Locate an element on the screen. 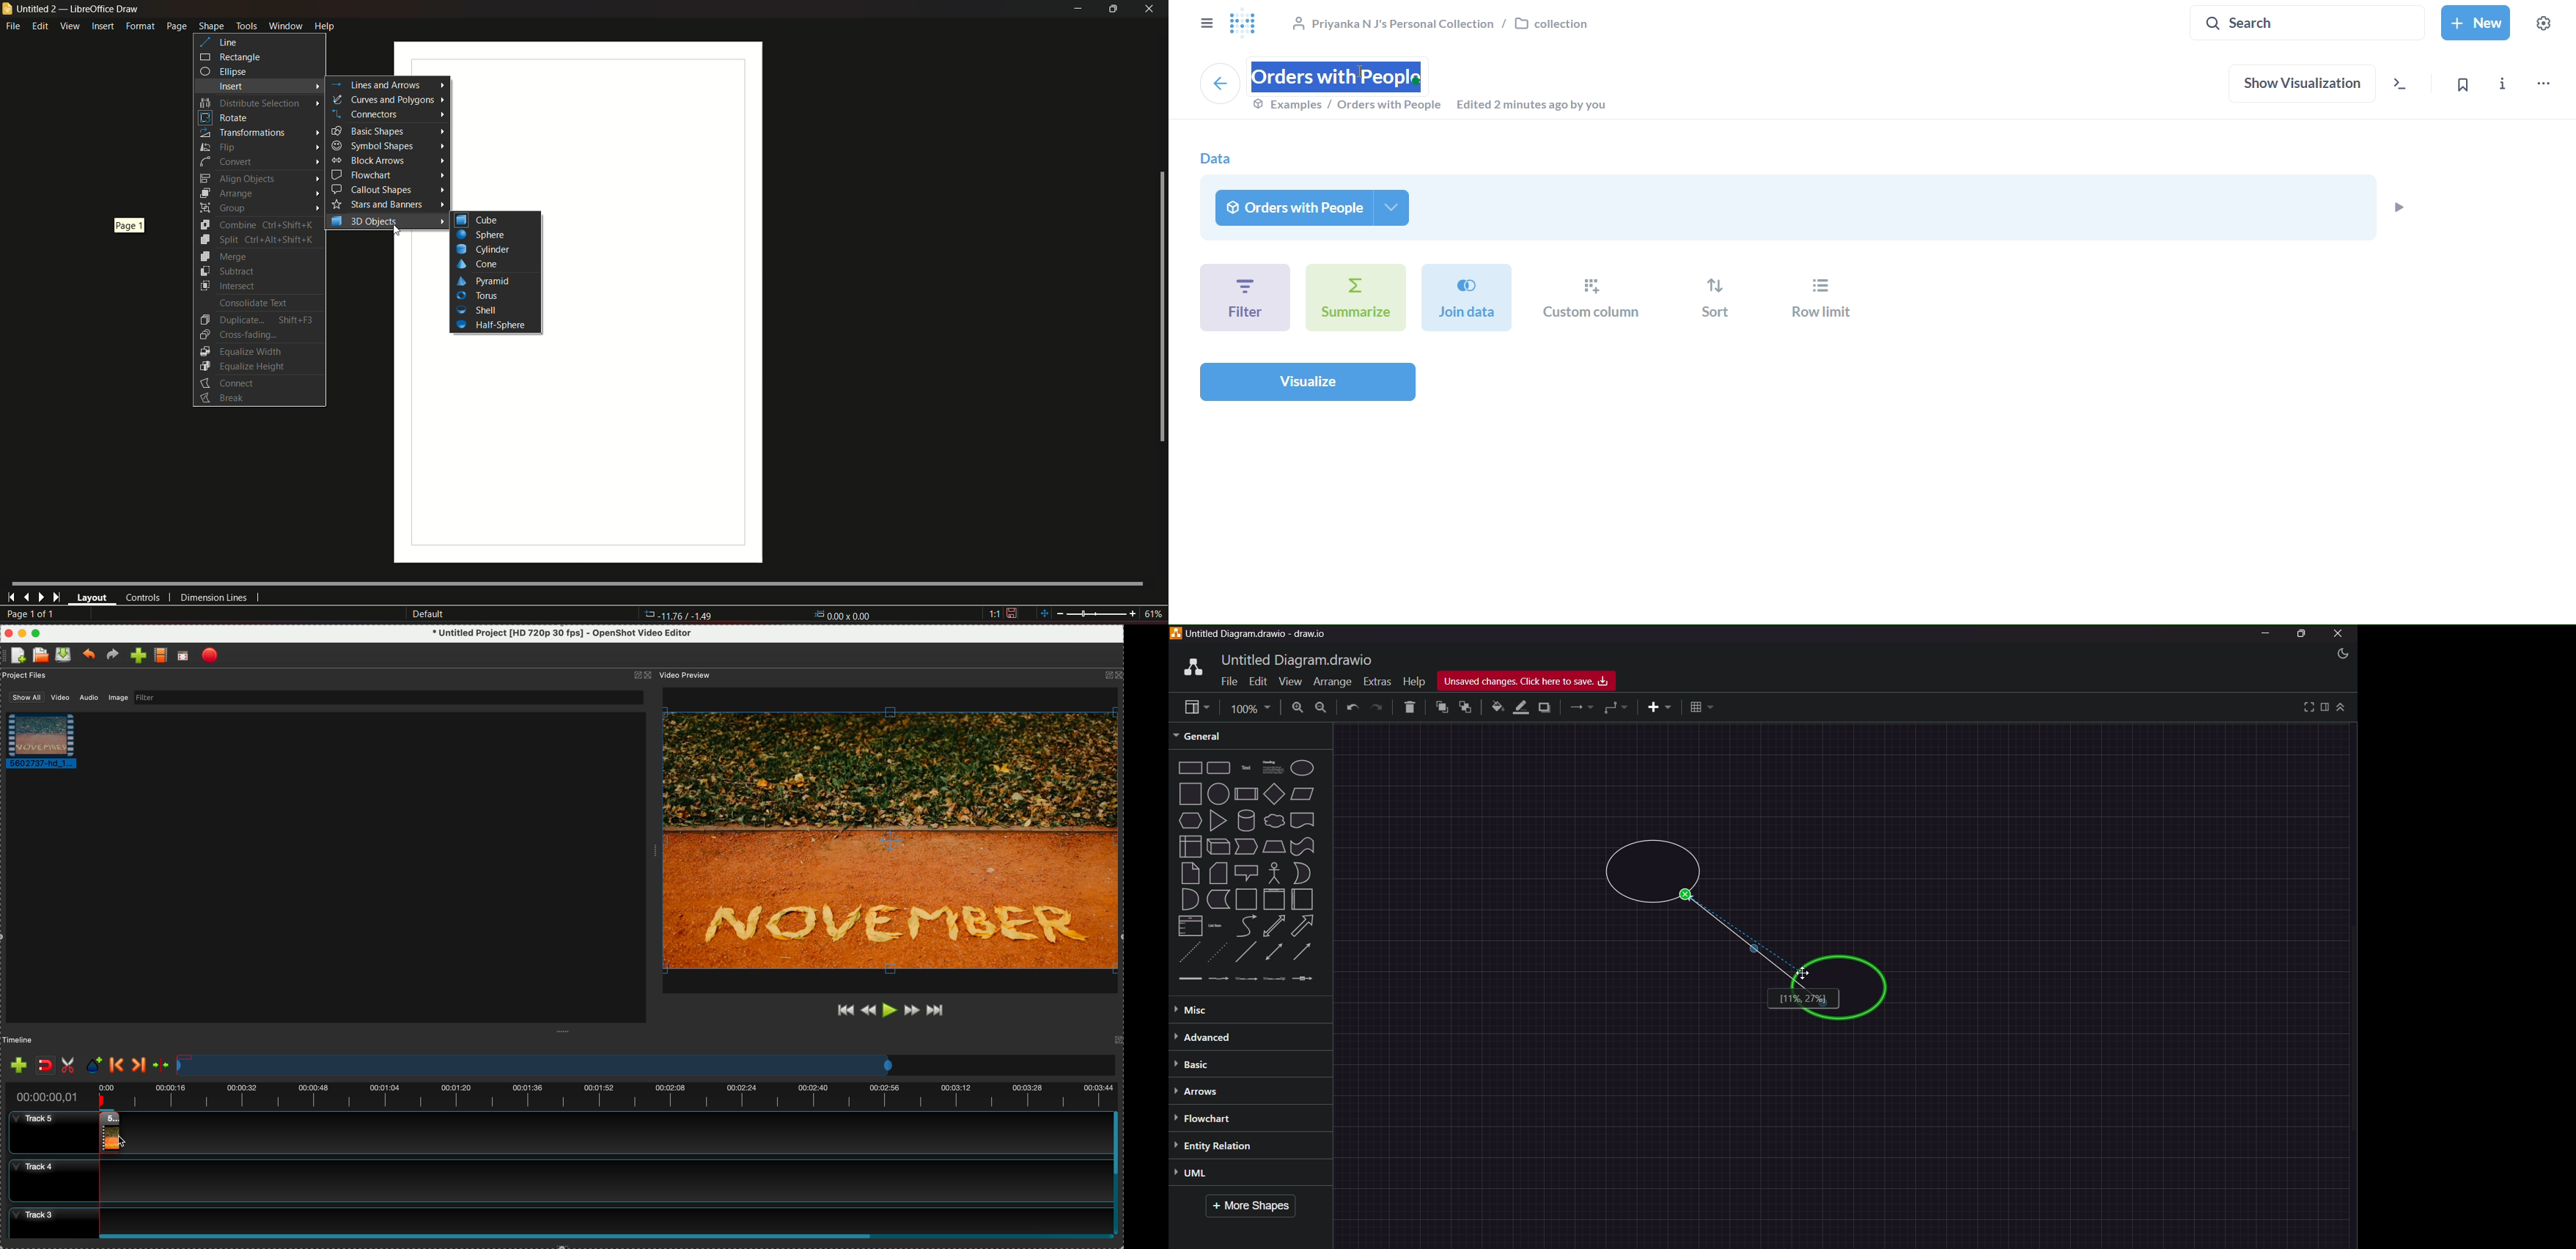 This screenshot has width=2576, height=1260. Callout shapes is located at coordinates (372, 189).